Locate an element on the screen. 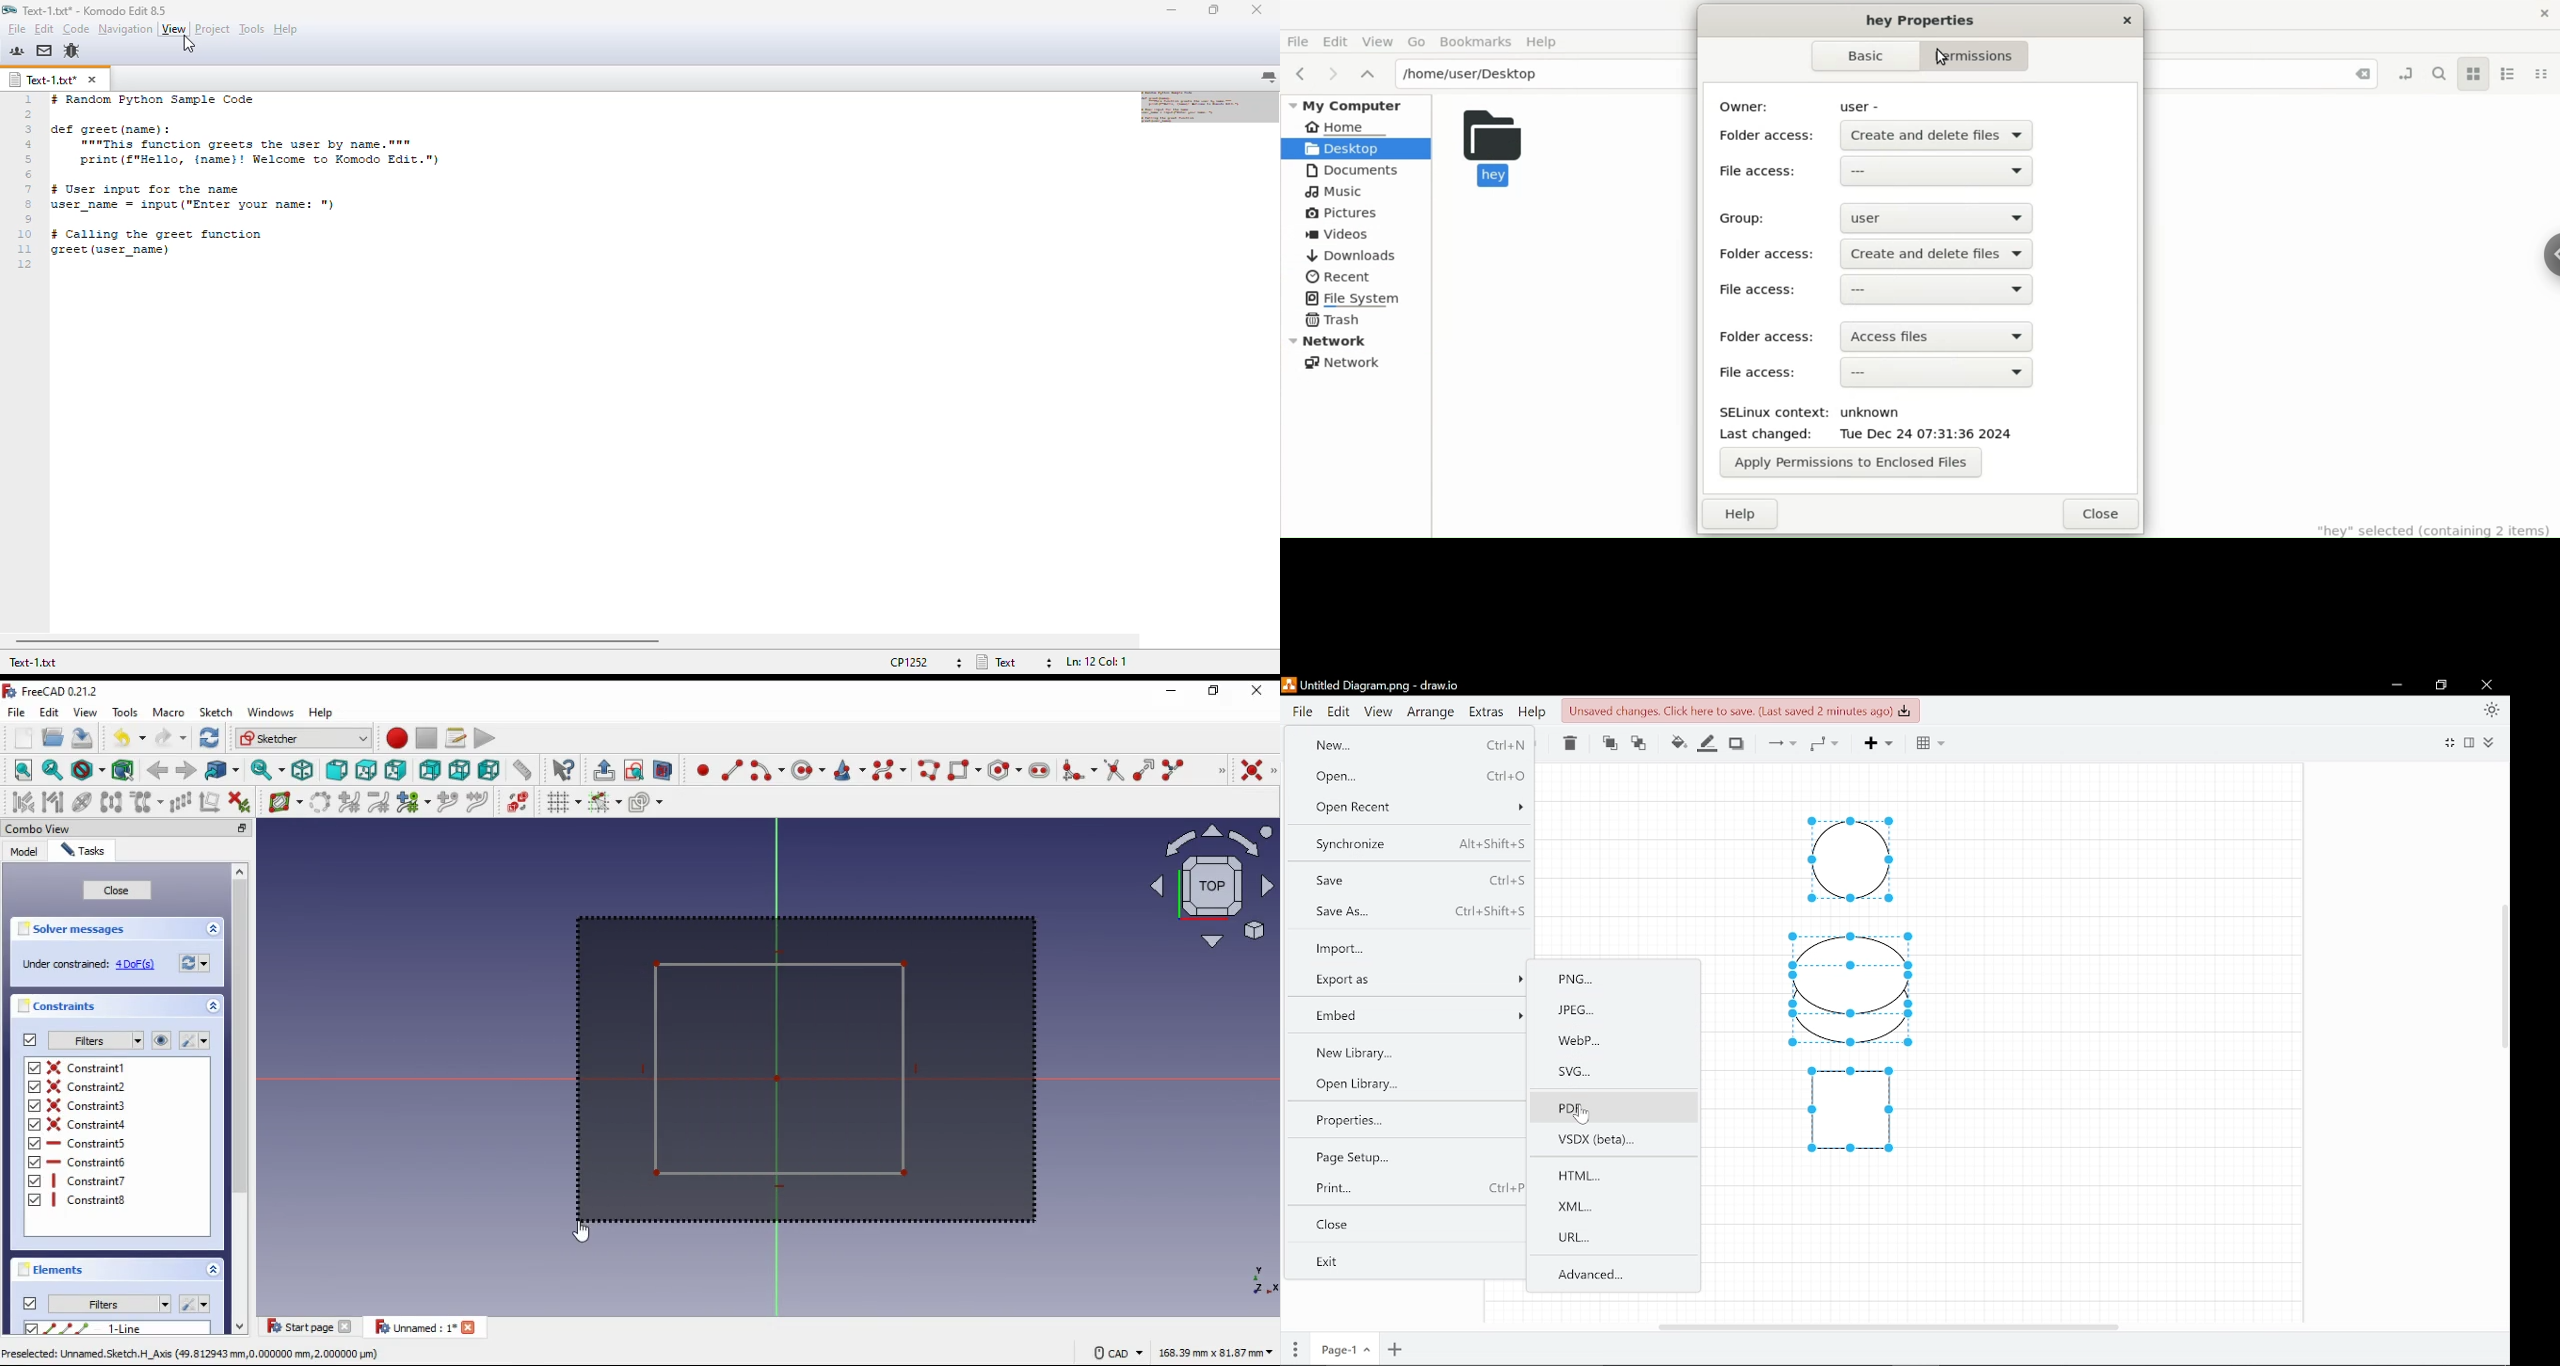 The image size is (2576, 1372). icon view is located at coordinates (2473, 74).